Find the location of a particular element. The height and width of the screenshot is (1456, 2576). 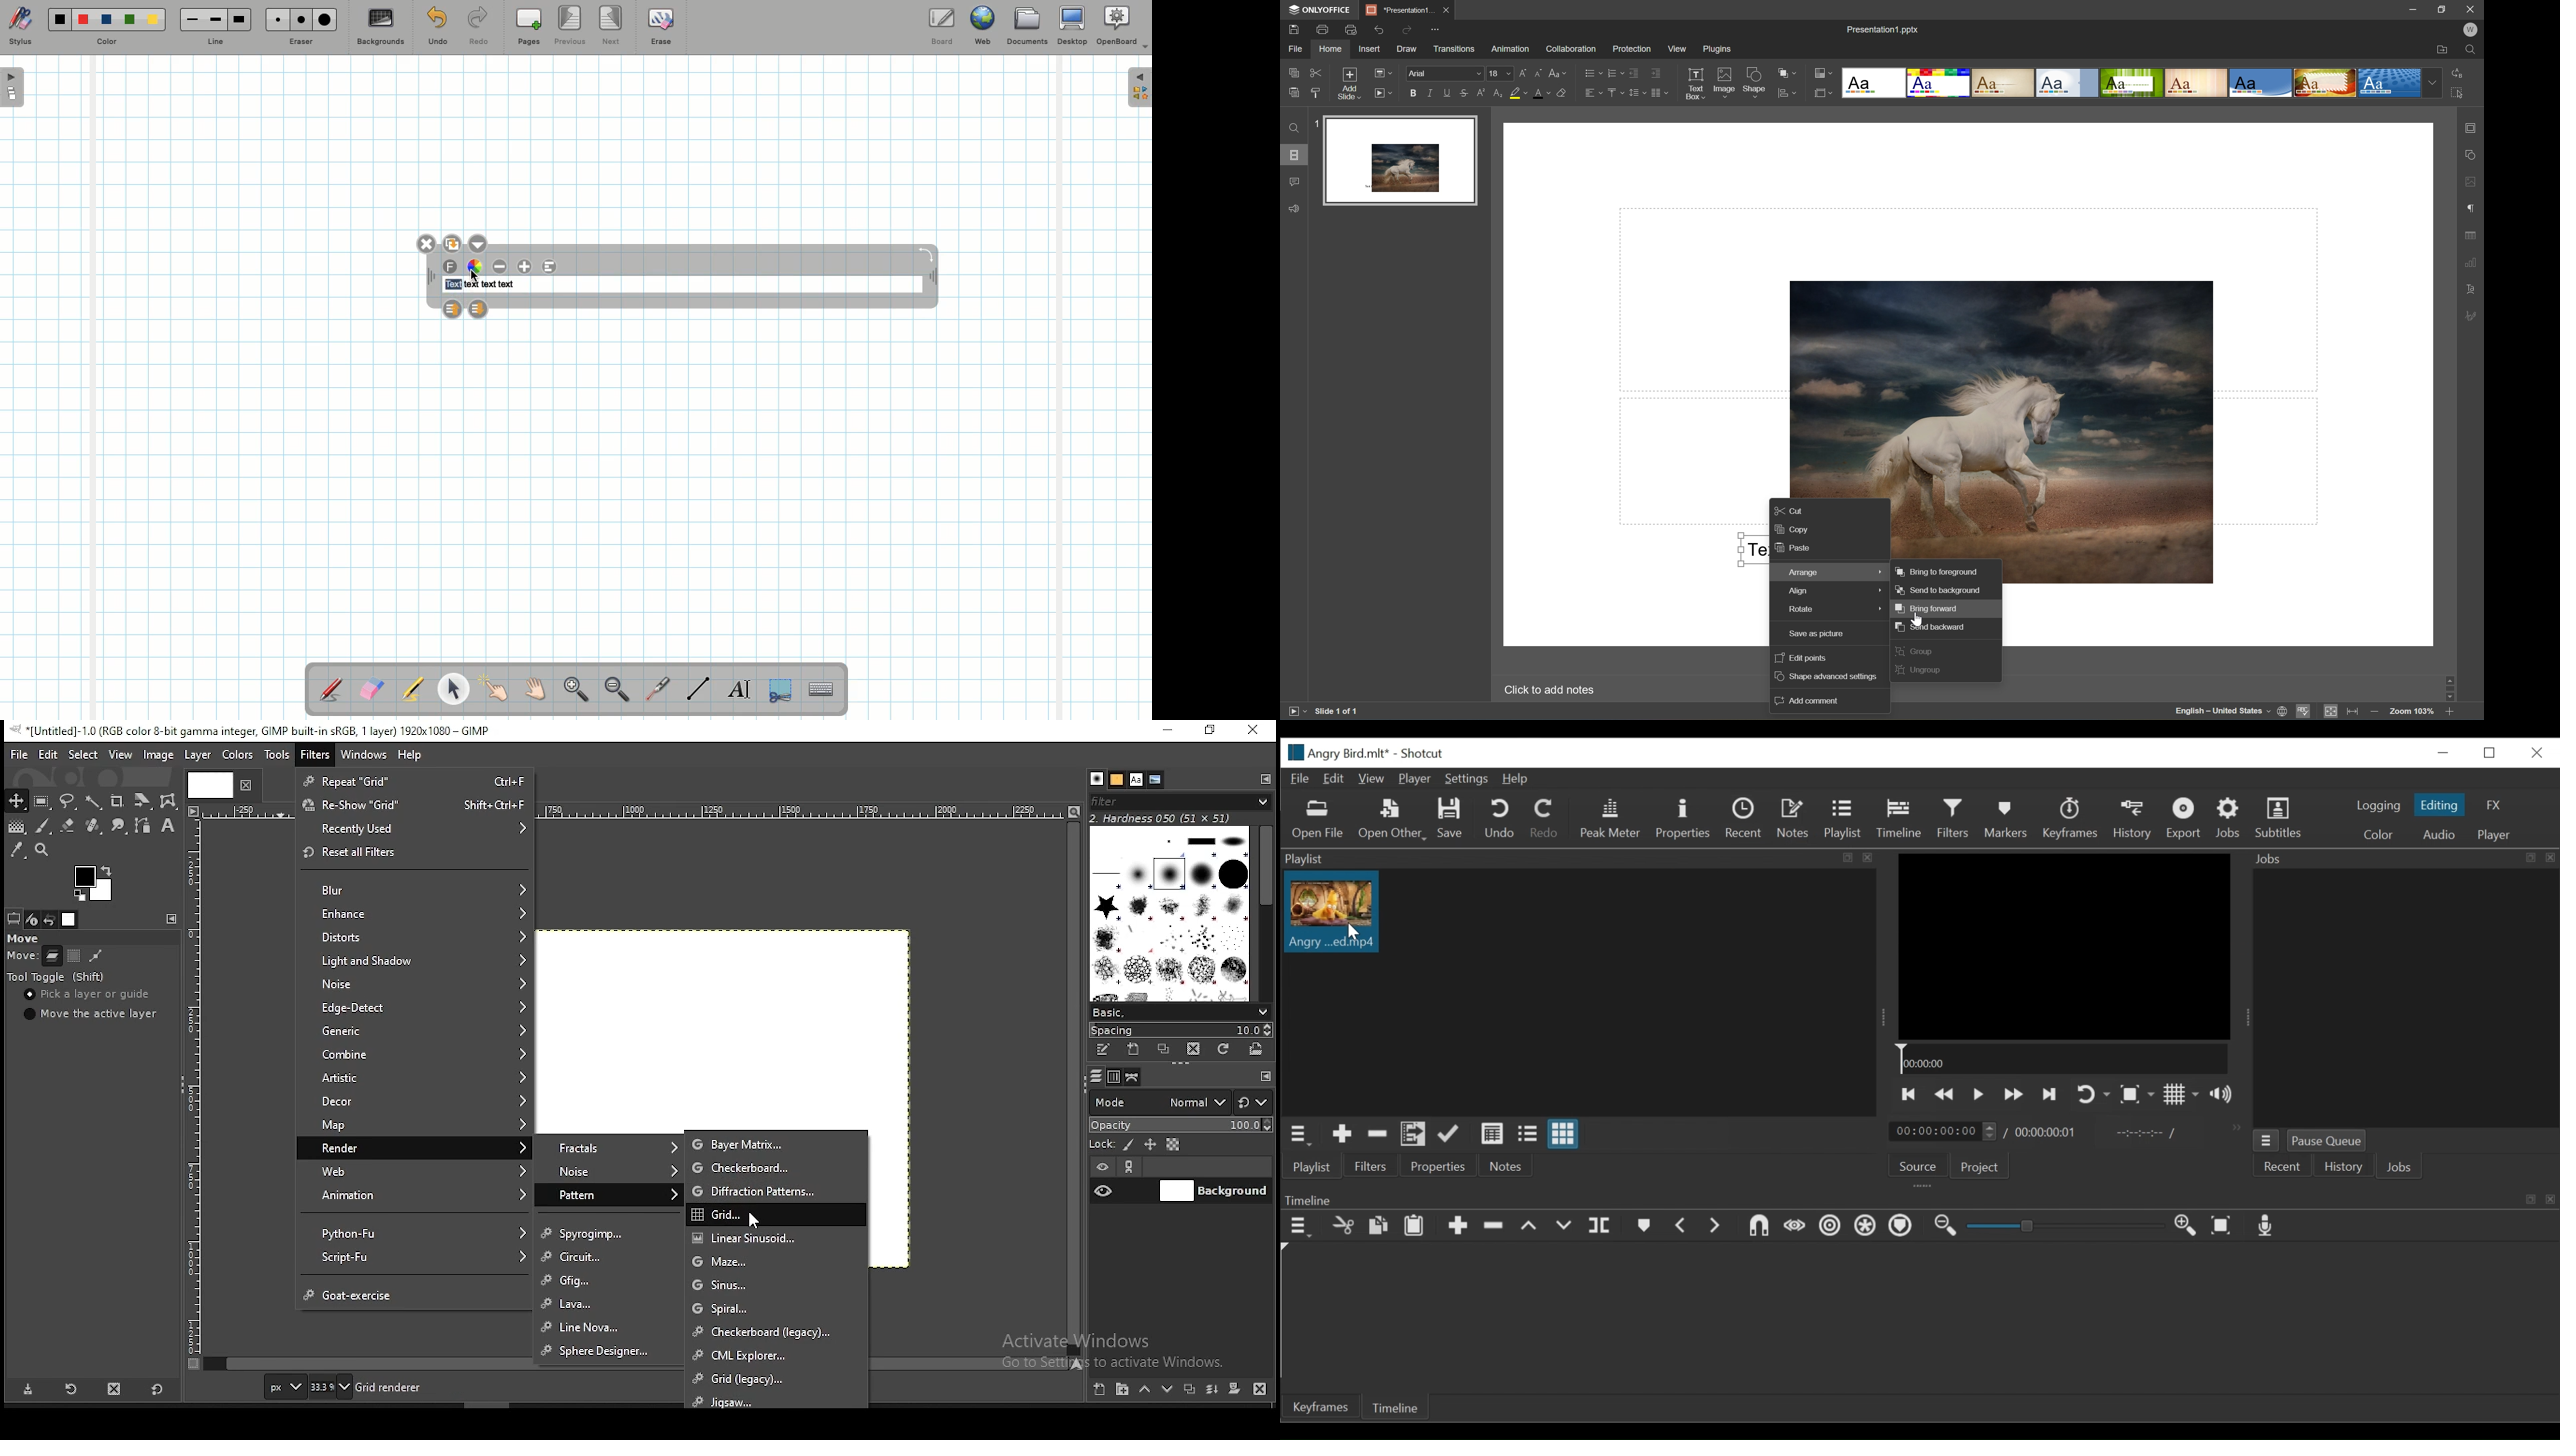

Bold is located at coordinates (1412, 94).